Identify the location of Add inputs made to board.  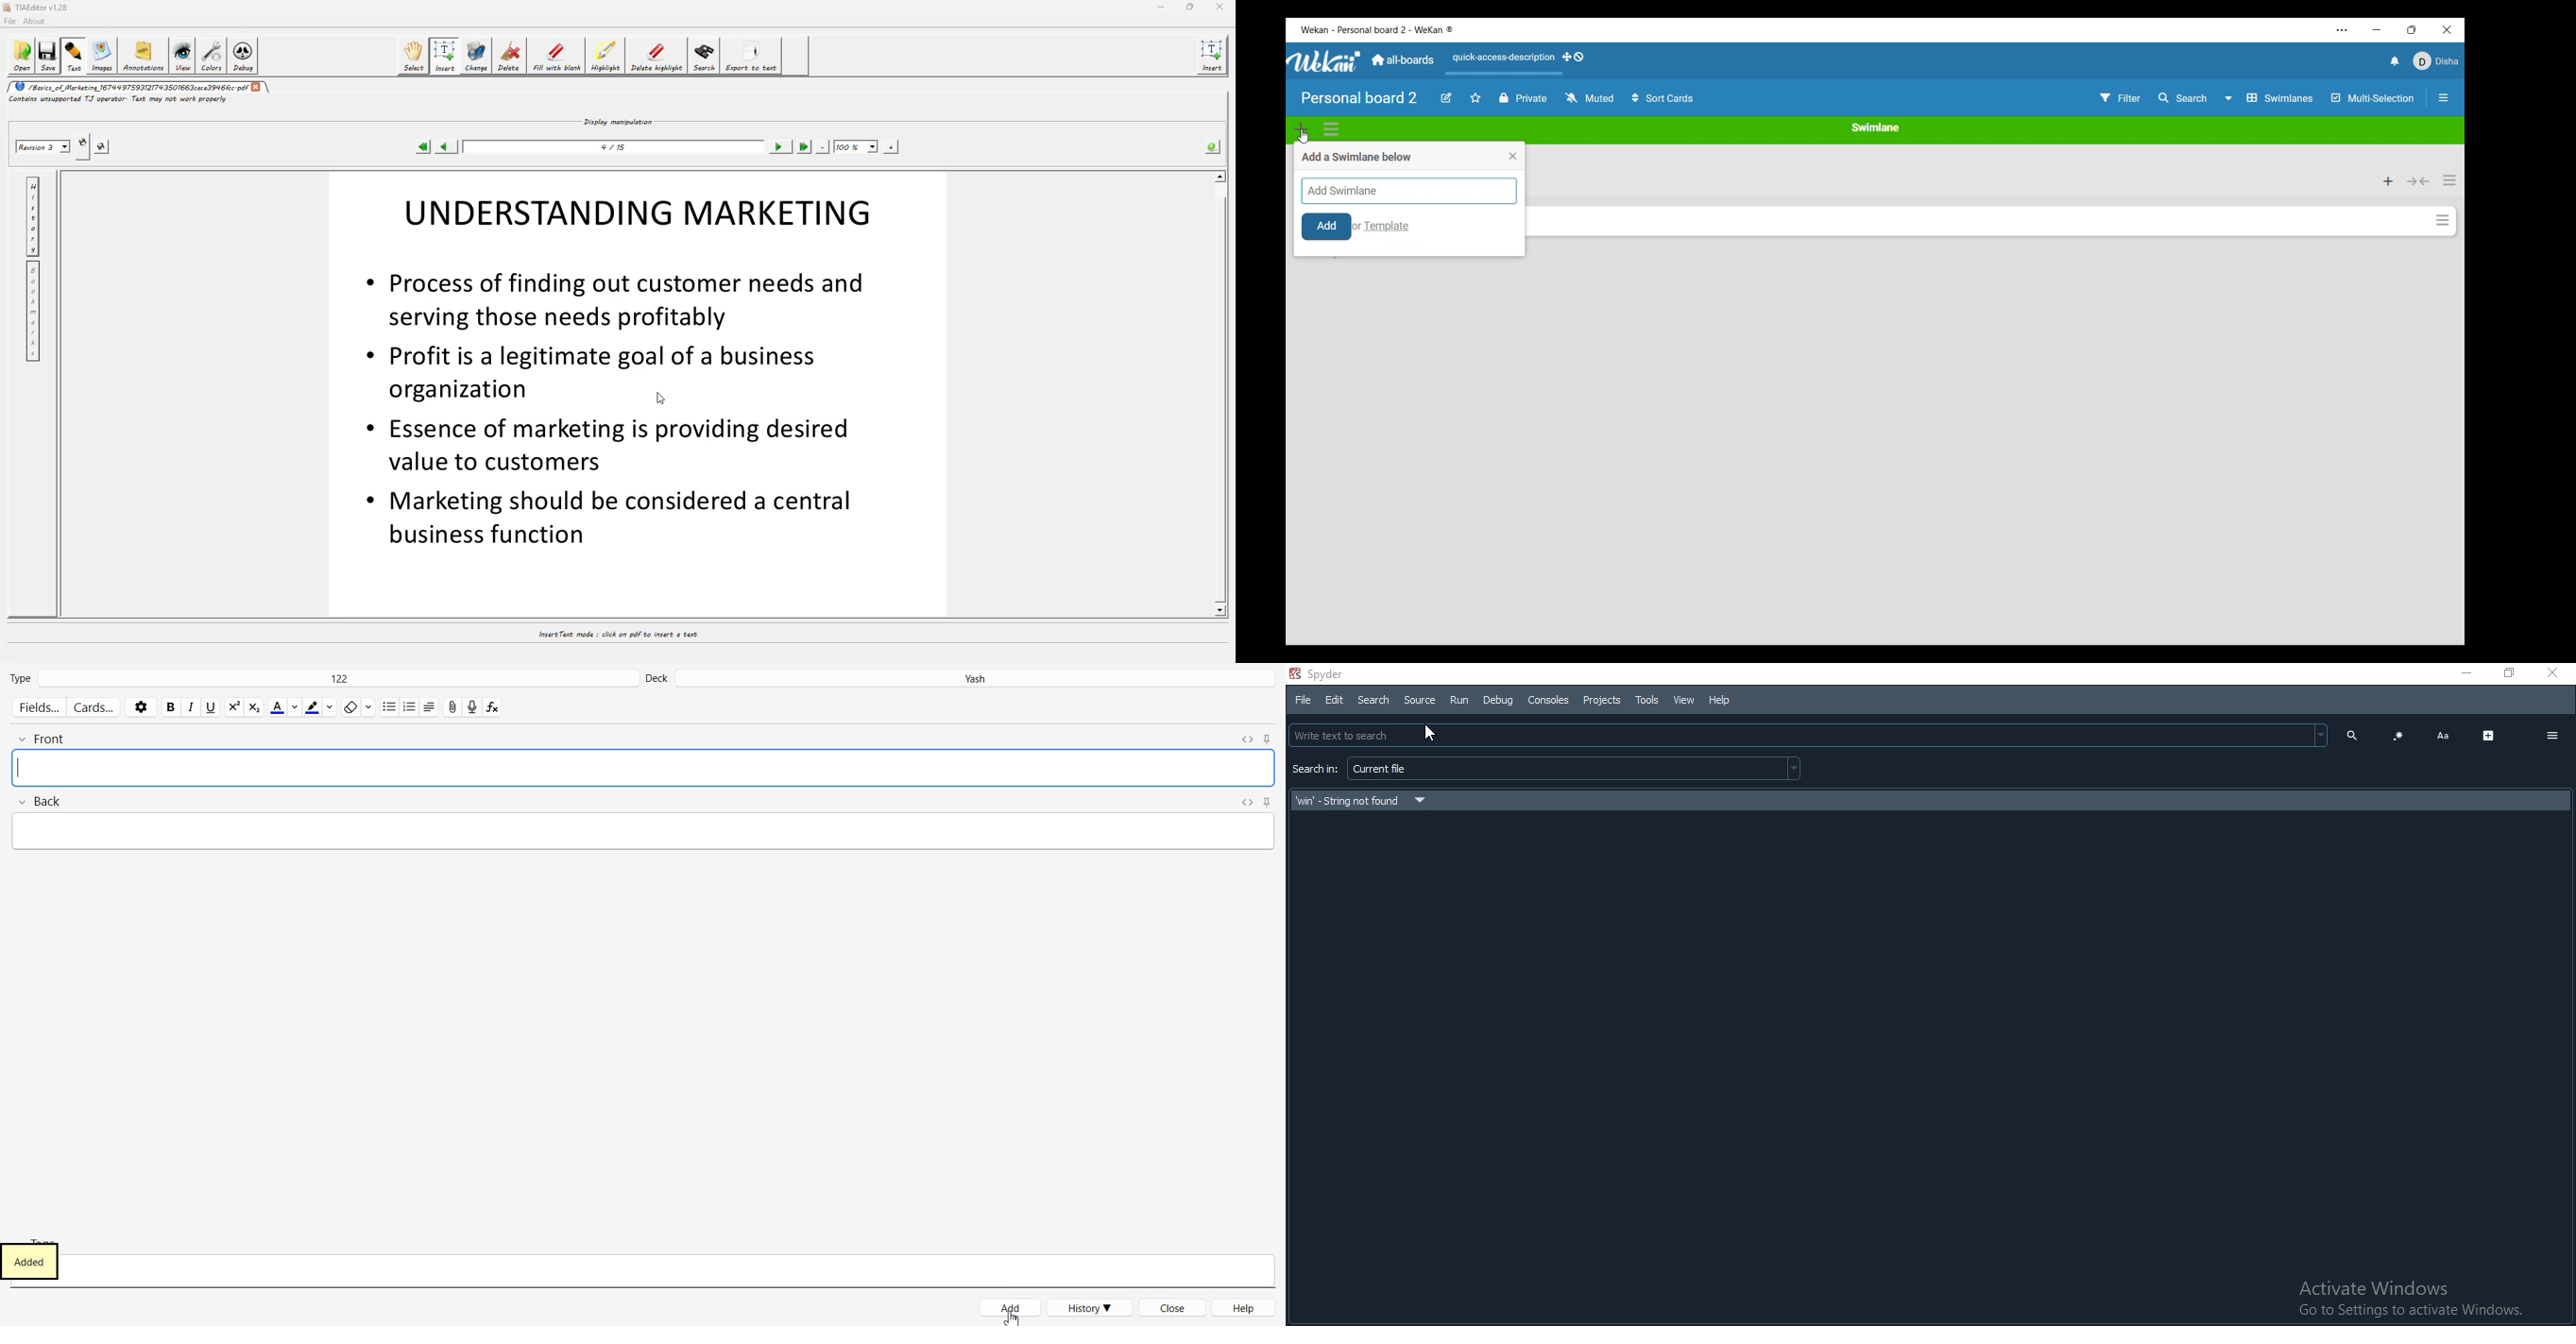
(1327, 227).